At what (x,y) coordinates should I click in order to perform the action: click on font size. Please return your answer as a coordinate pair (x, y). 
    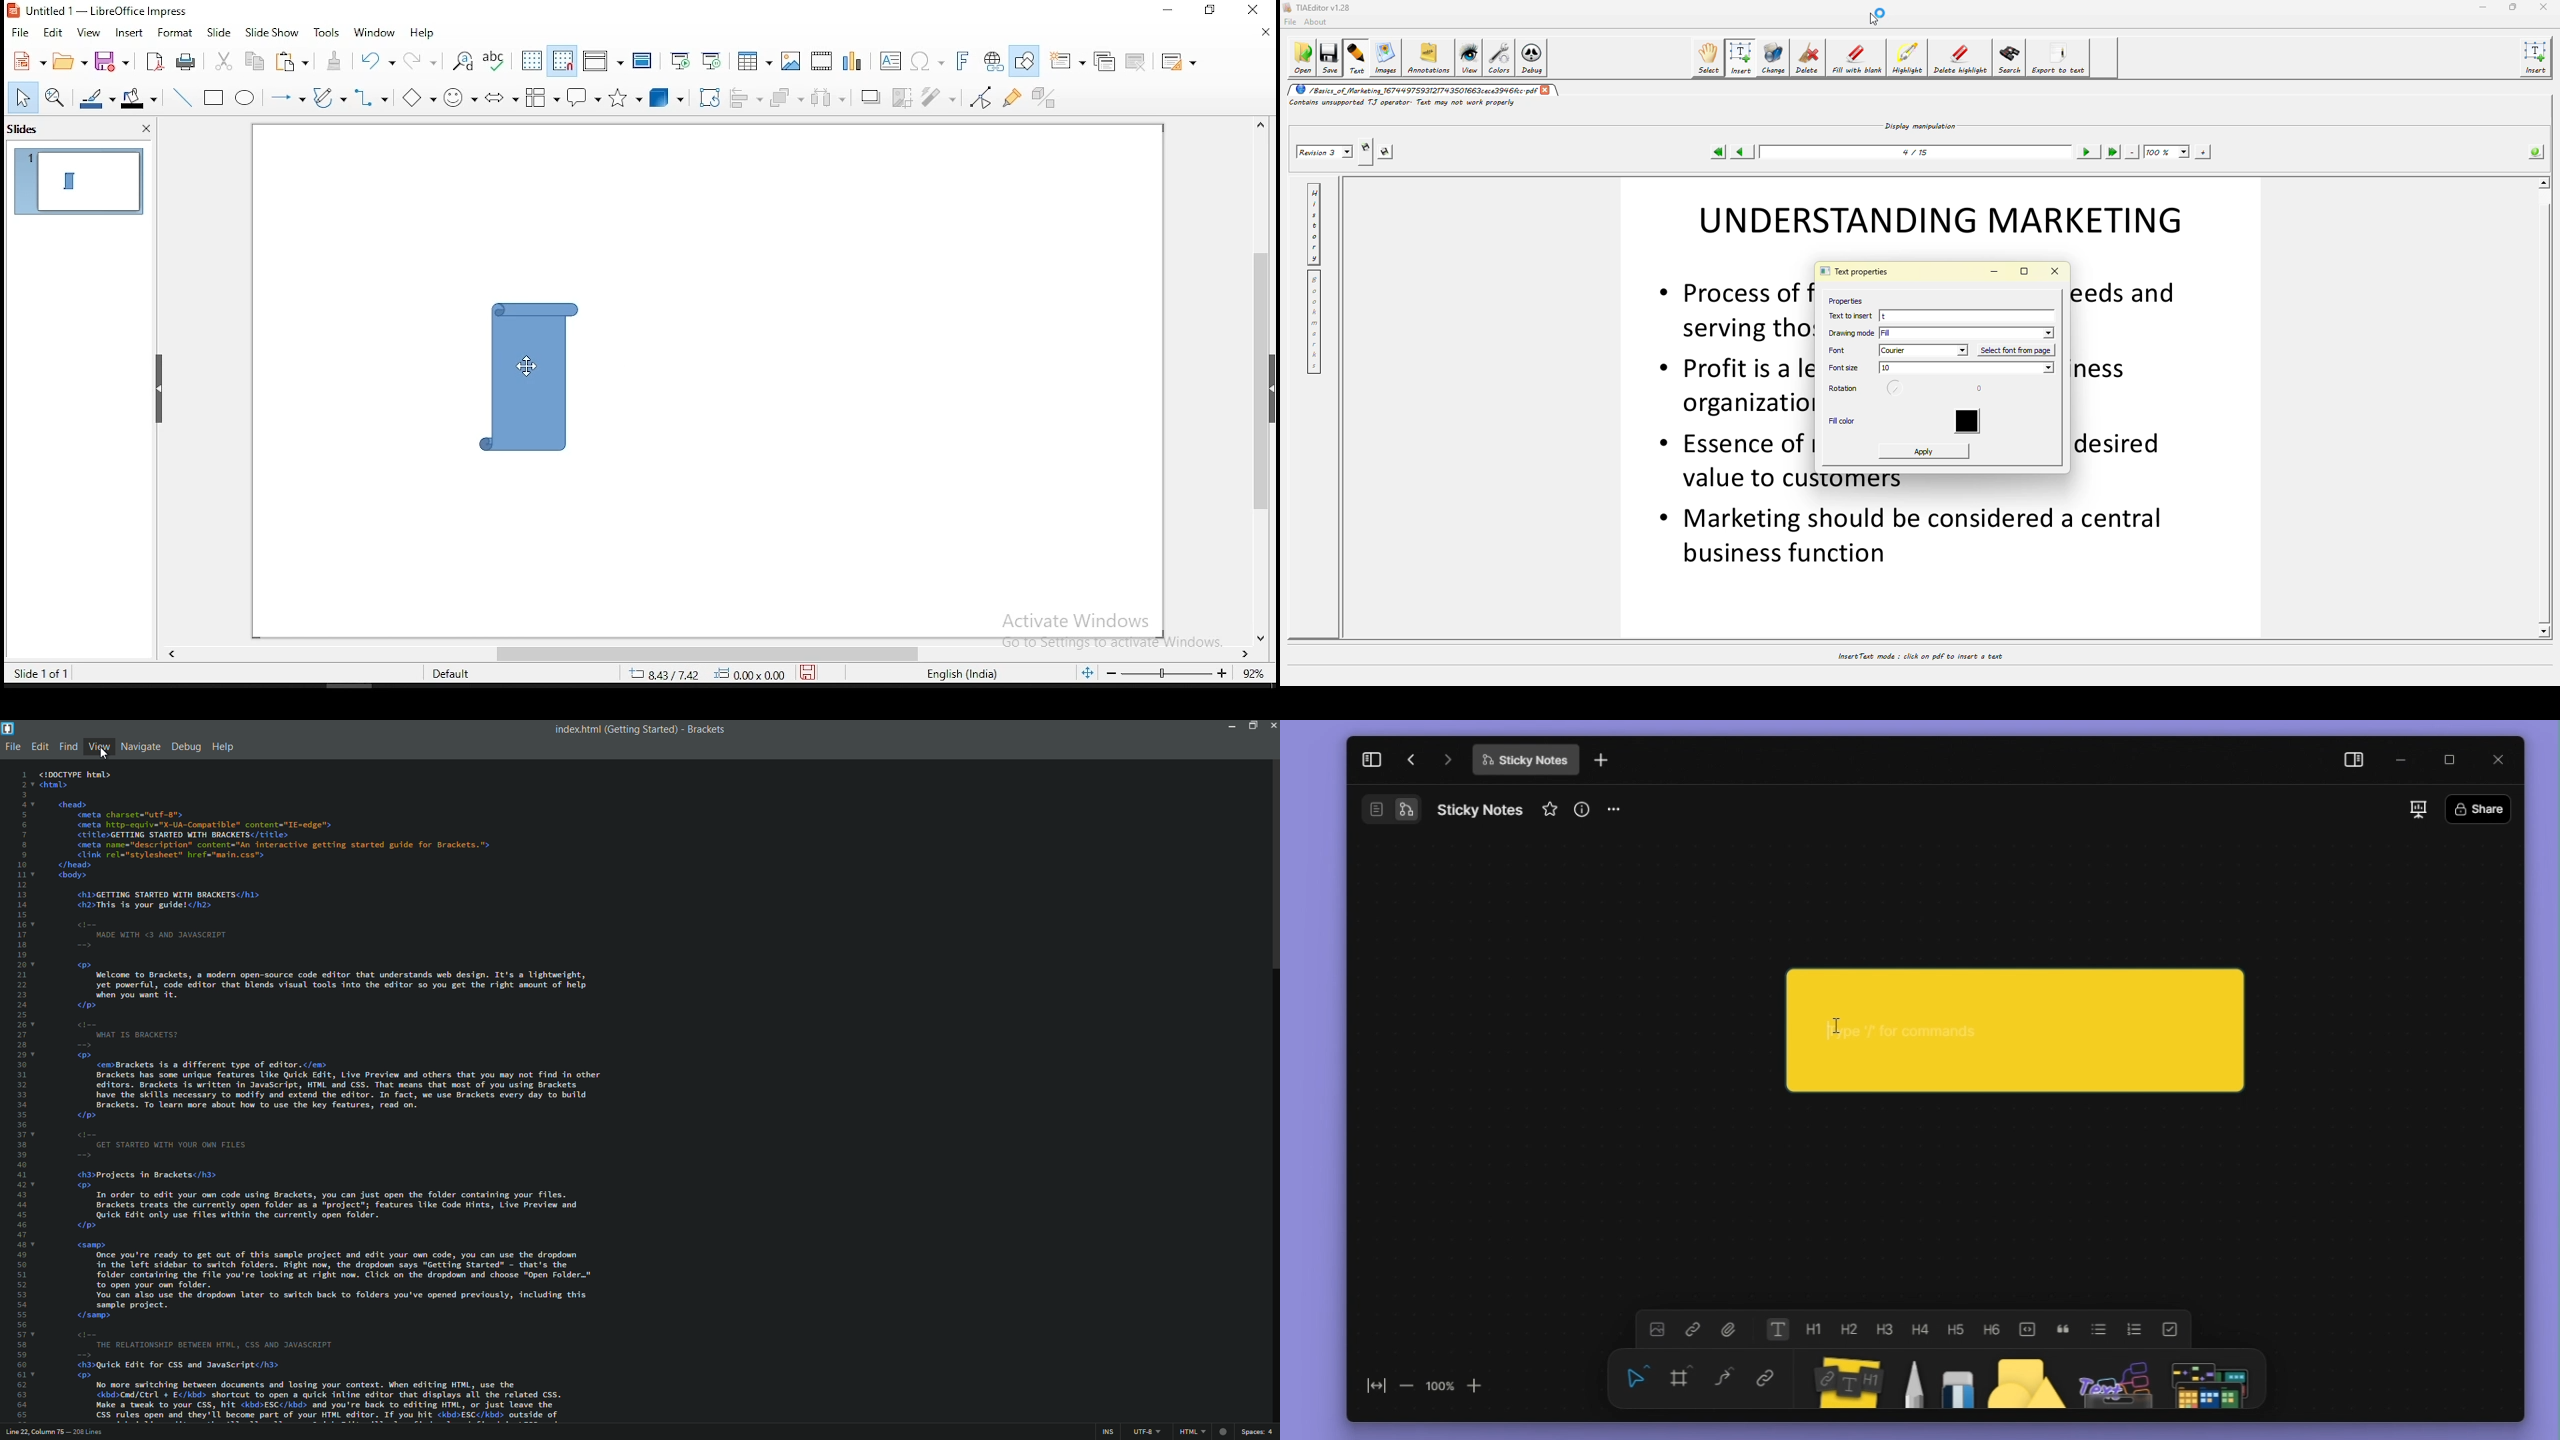
    Looking at the image, I should click on (1845, 368).